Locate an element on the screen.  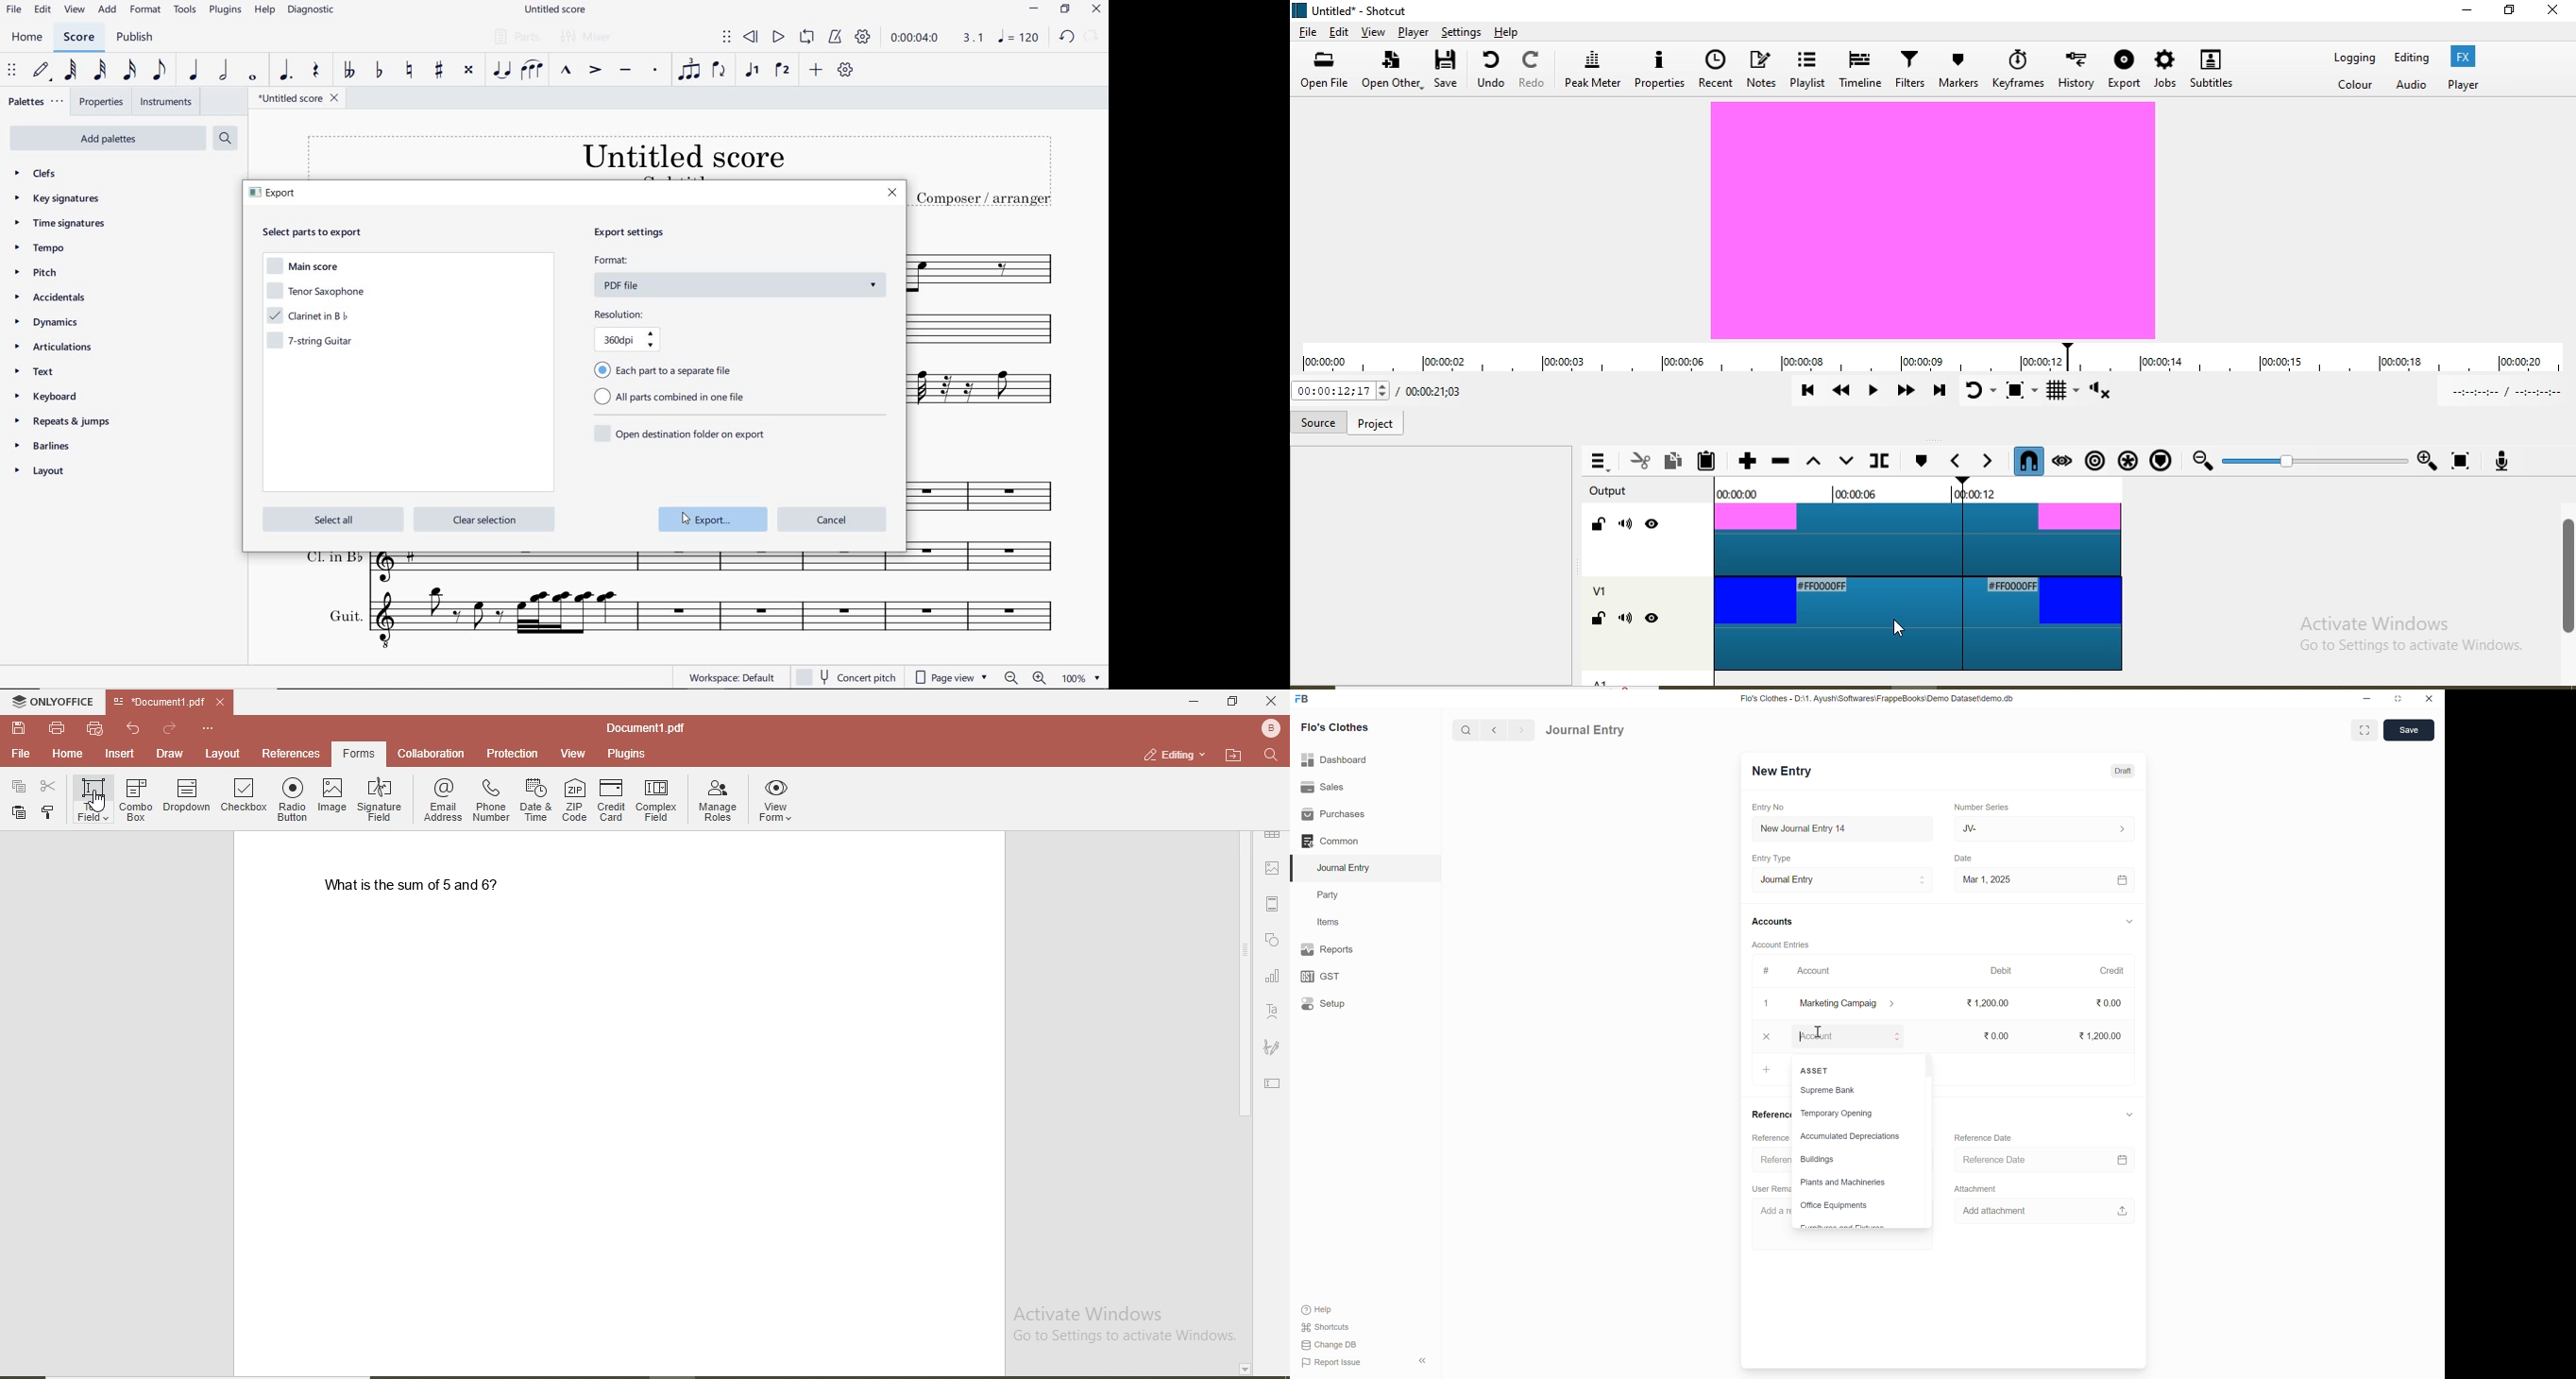
Cl. in B is located at coordinates (989, 560).